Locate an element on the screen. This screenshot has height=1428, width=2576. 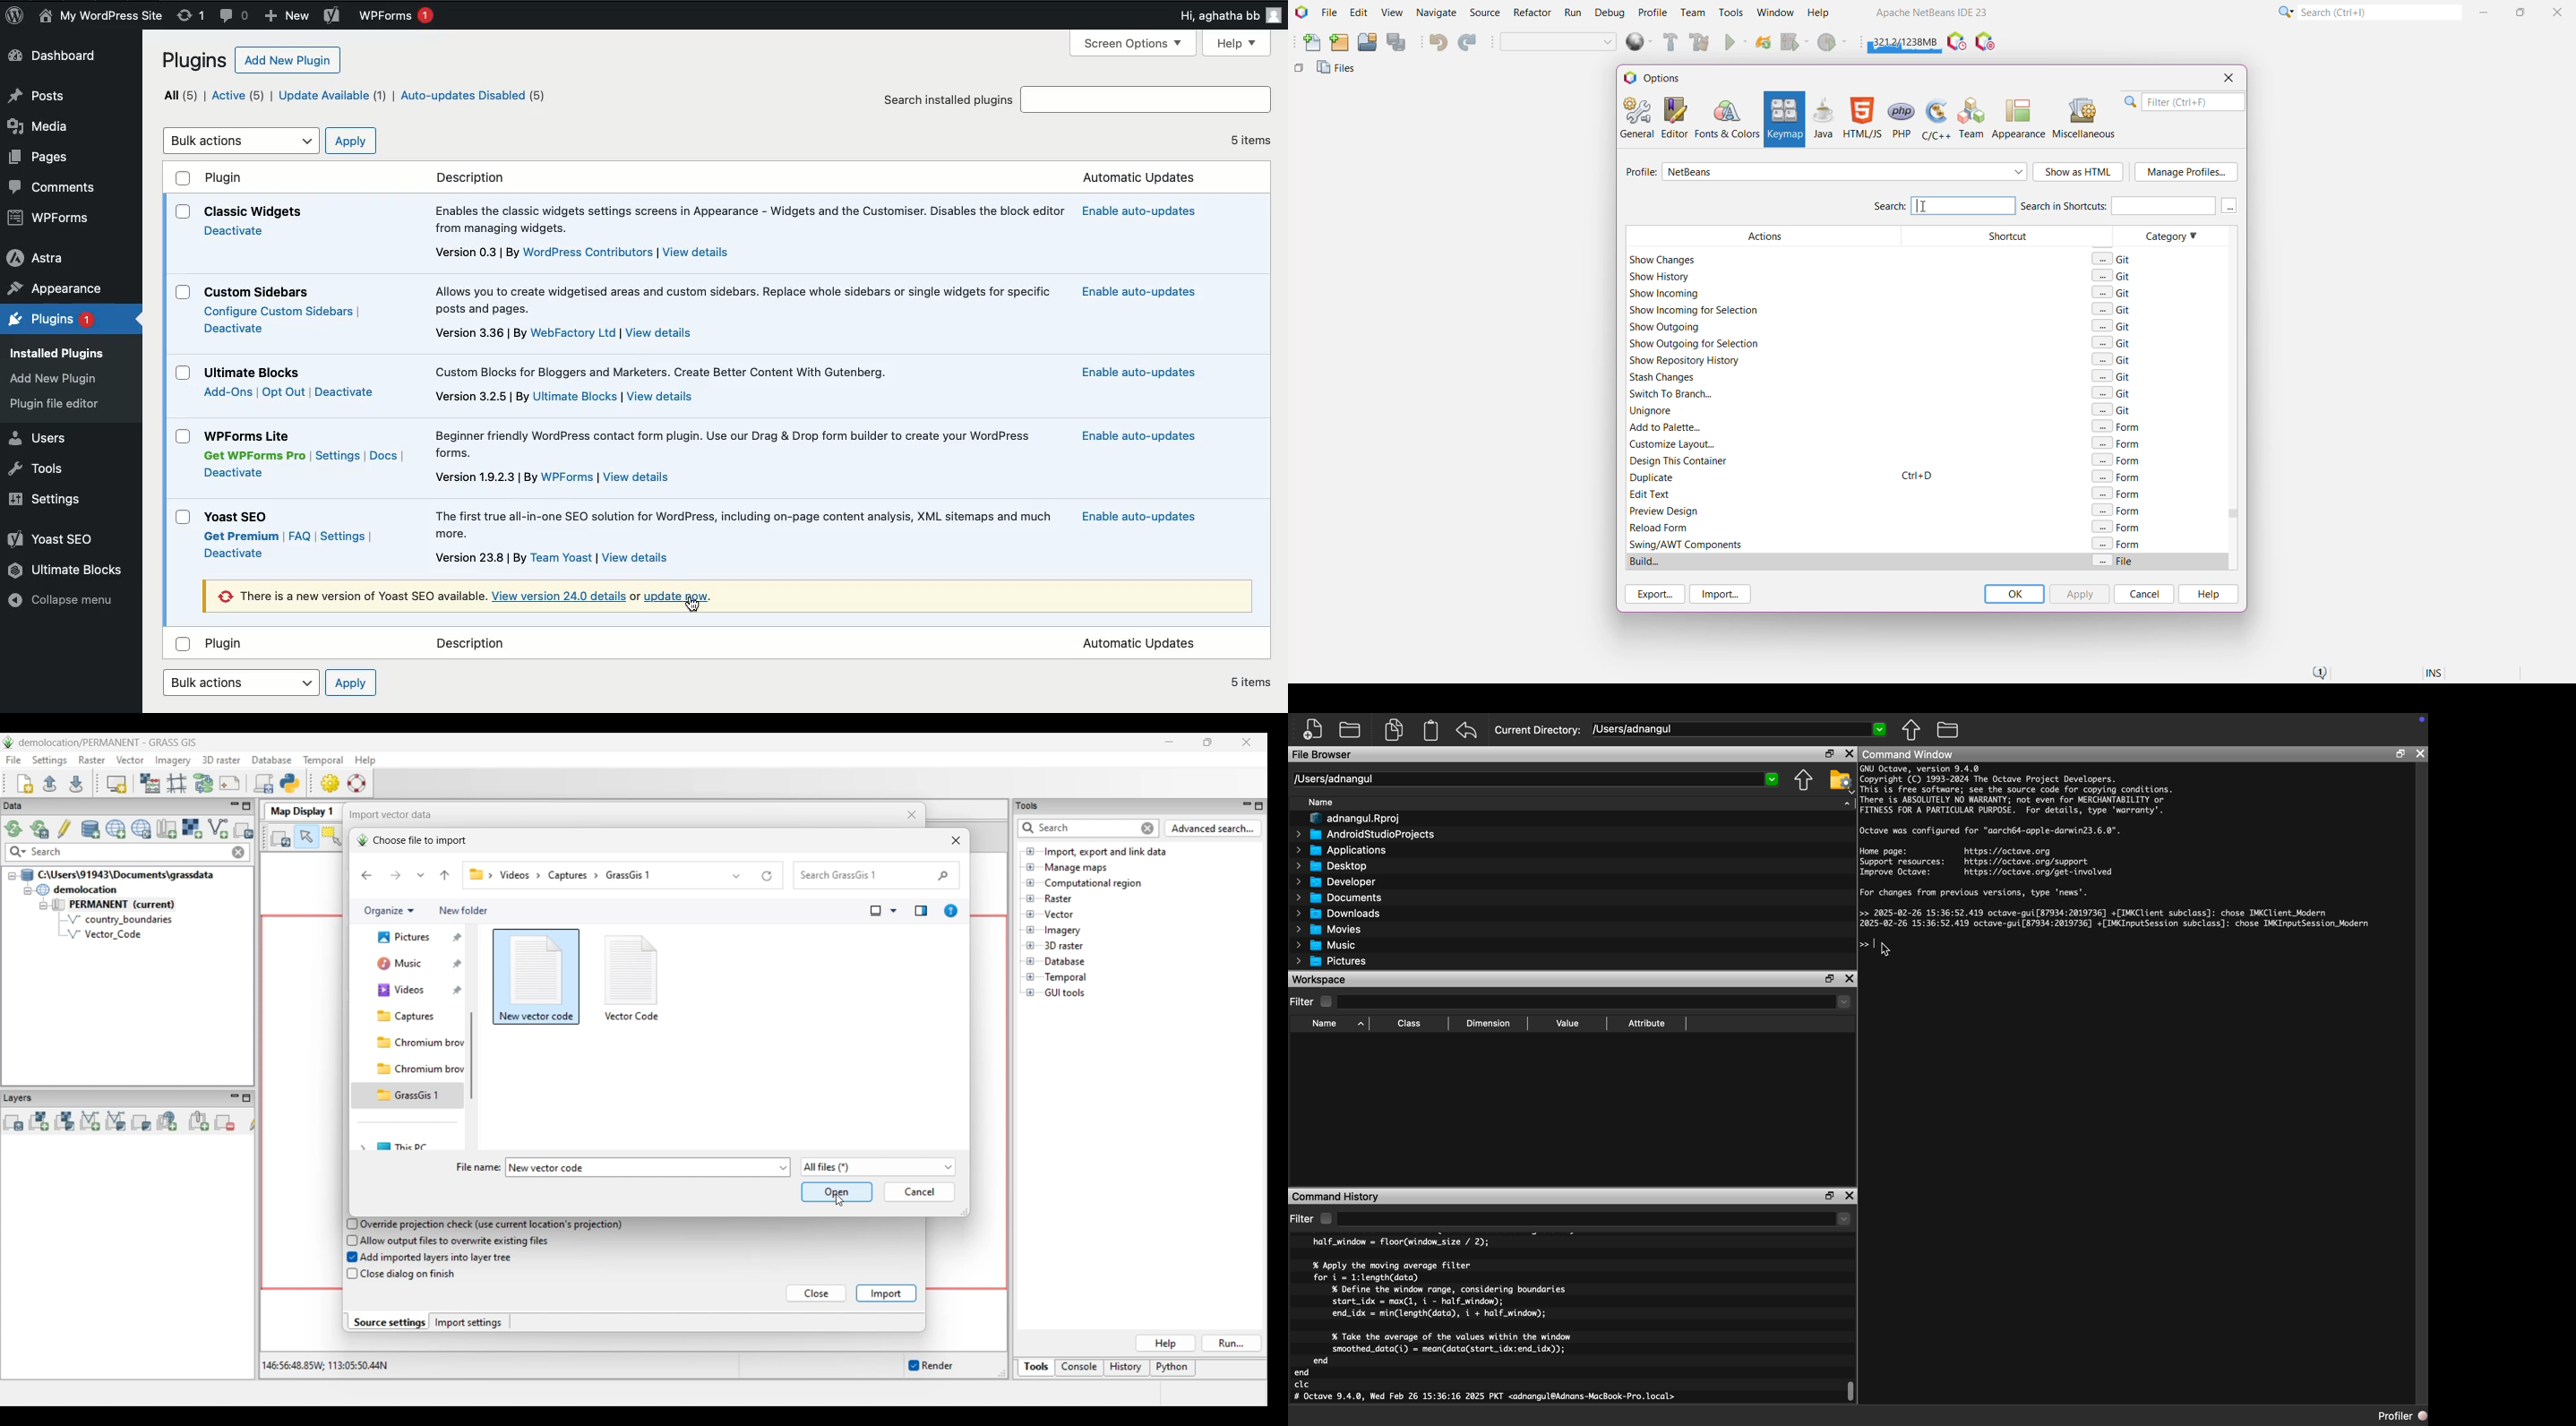
Users is located at coordinates (42, 439).